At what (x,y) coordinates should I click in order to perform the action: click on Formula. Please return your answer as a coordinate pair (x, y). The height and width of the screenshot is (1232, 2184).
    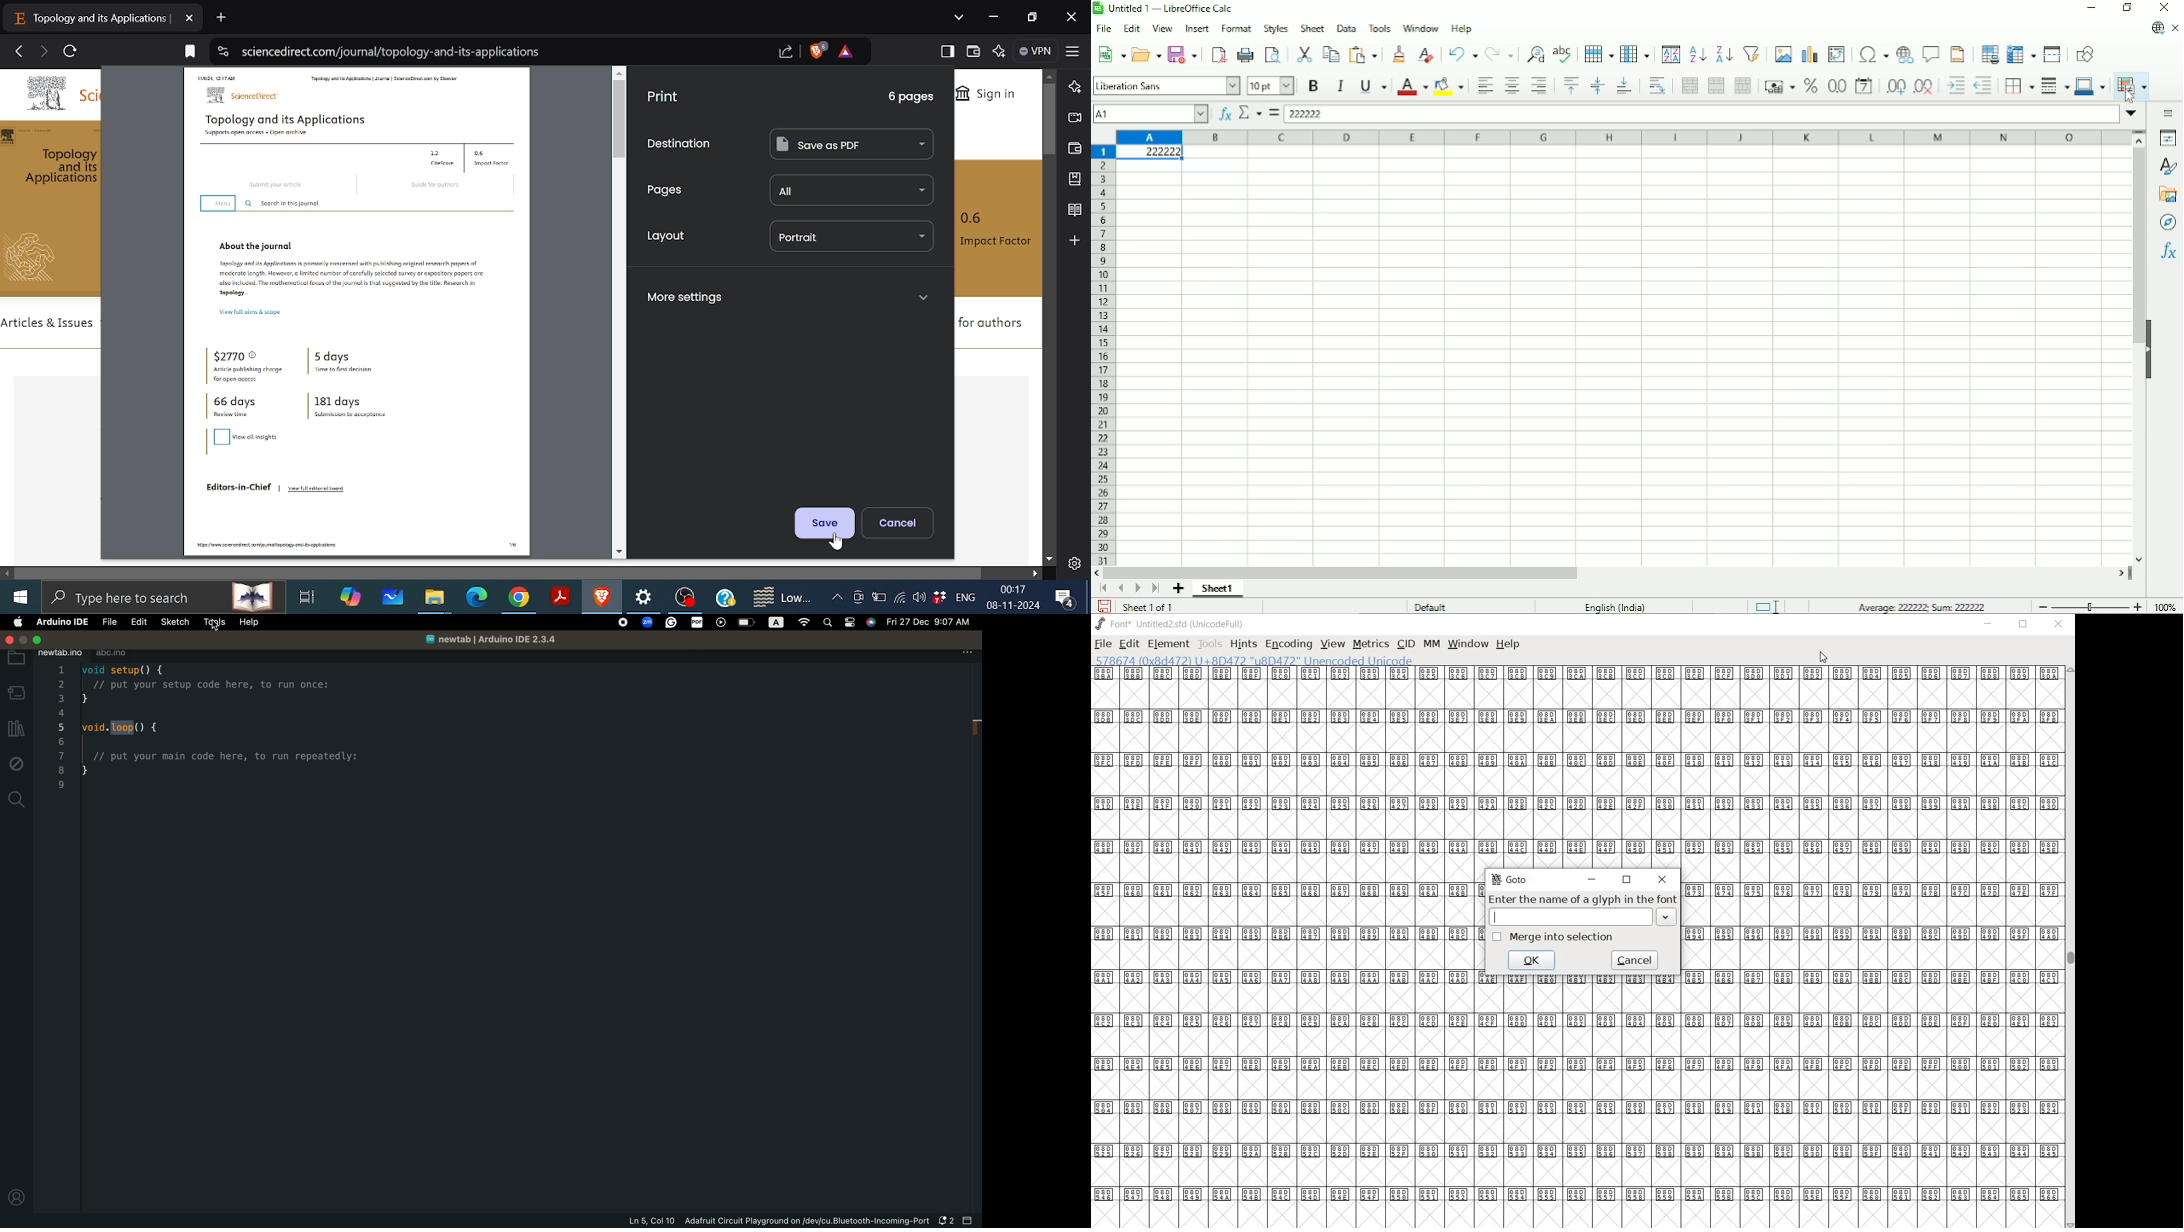
    Looking at the image, I should click on (1274, 113).